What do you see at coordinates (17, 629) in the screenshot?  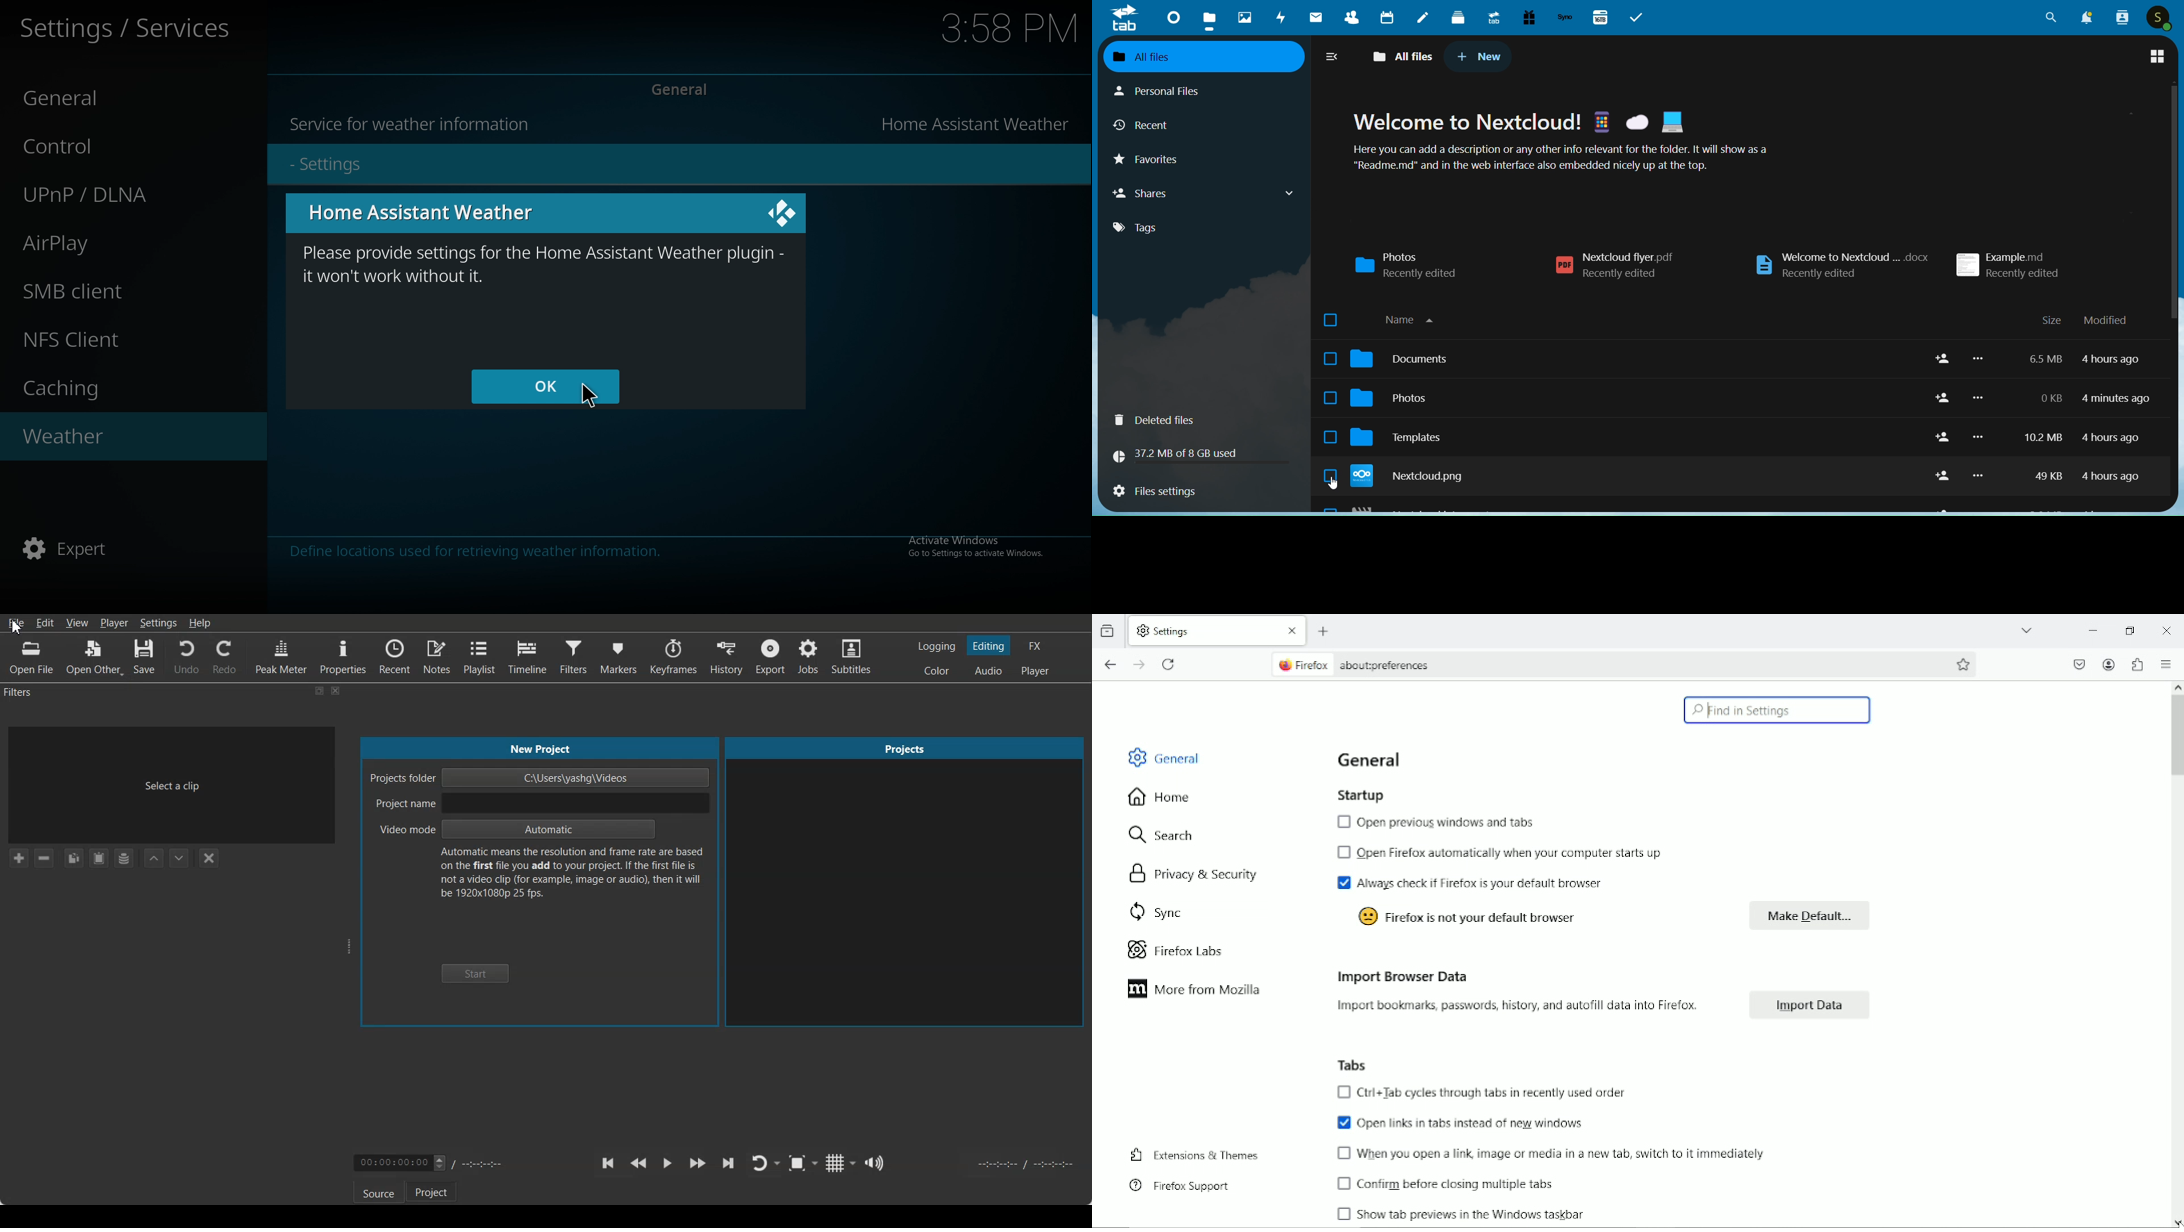 I see `cursor` at bounding box center [17, 629].